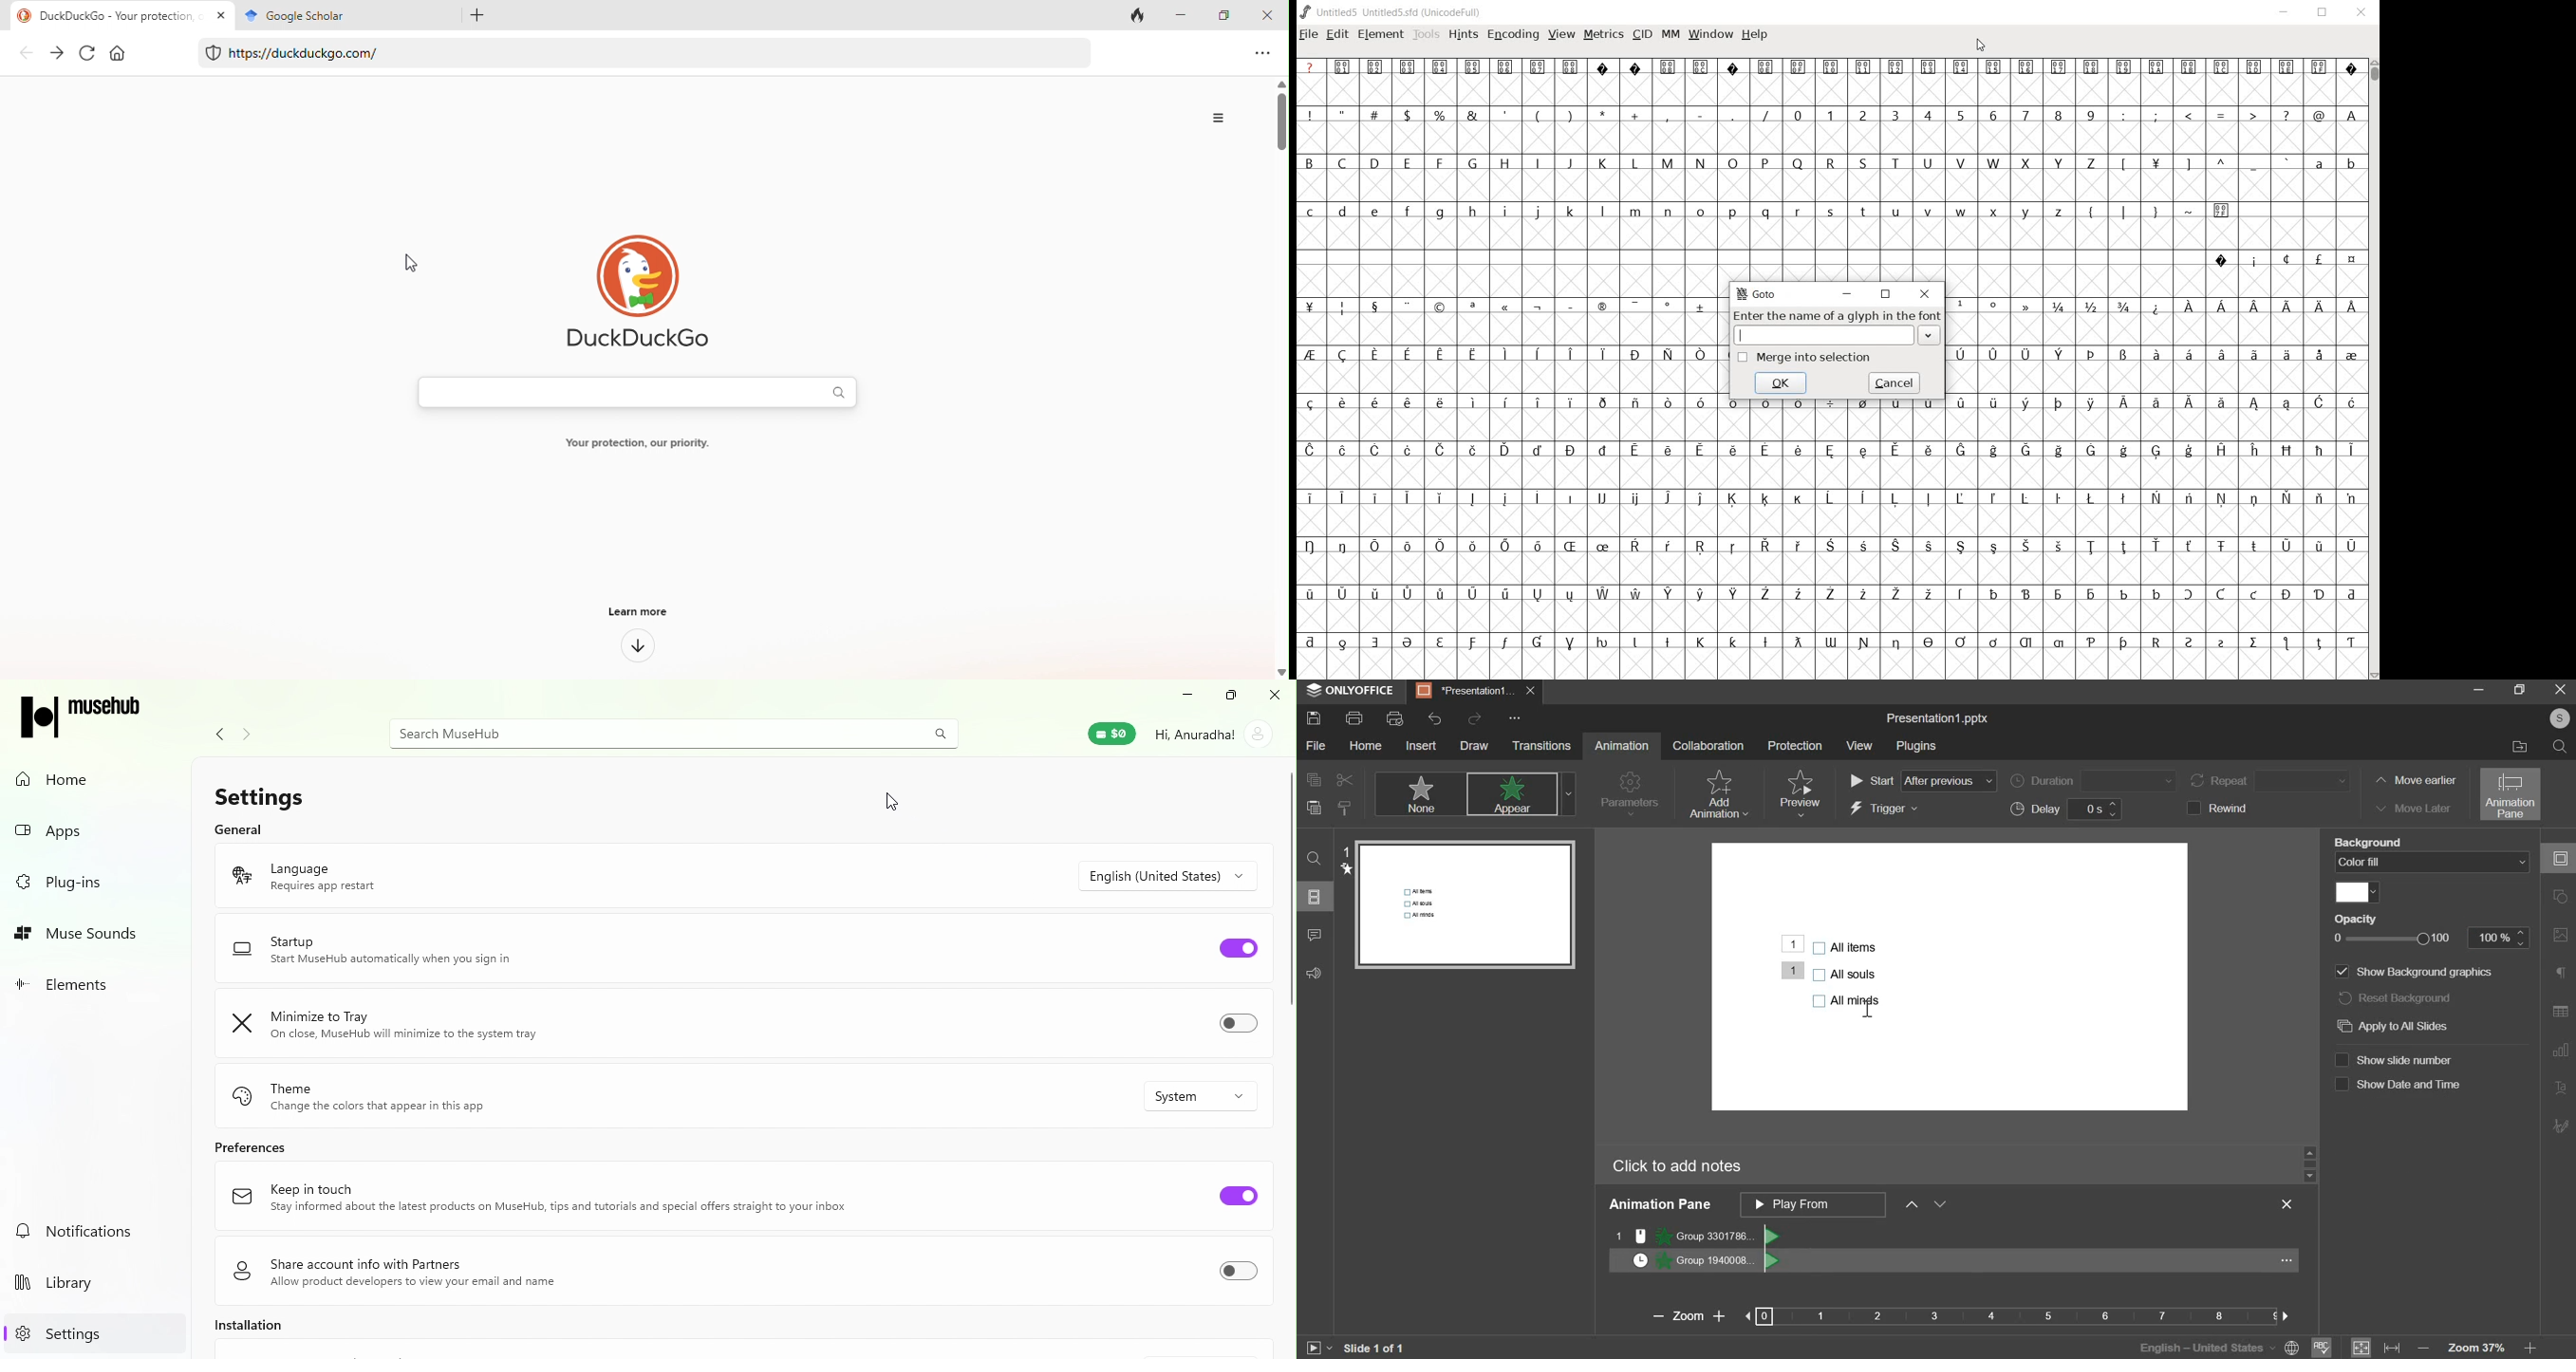 This screenshot has height=1372, width=2576. I want to click on Symbol, so click(2319, 546).